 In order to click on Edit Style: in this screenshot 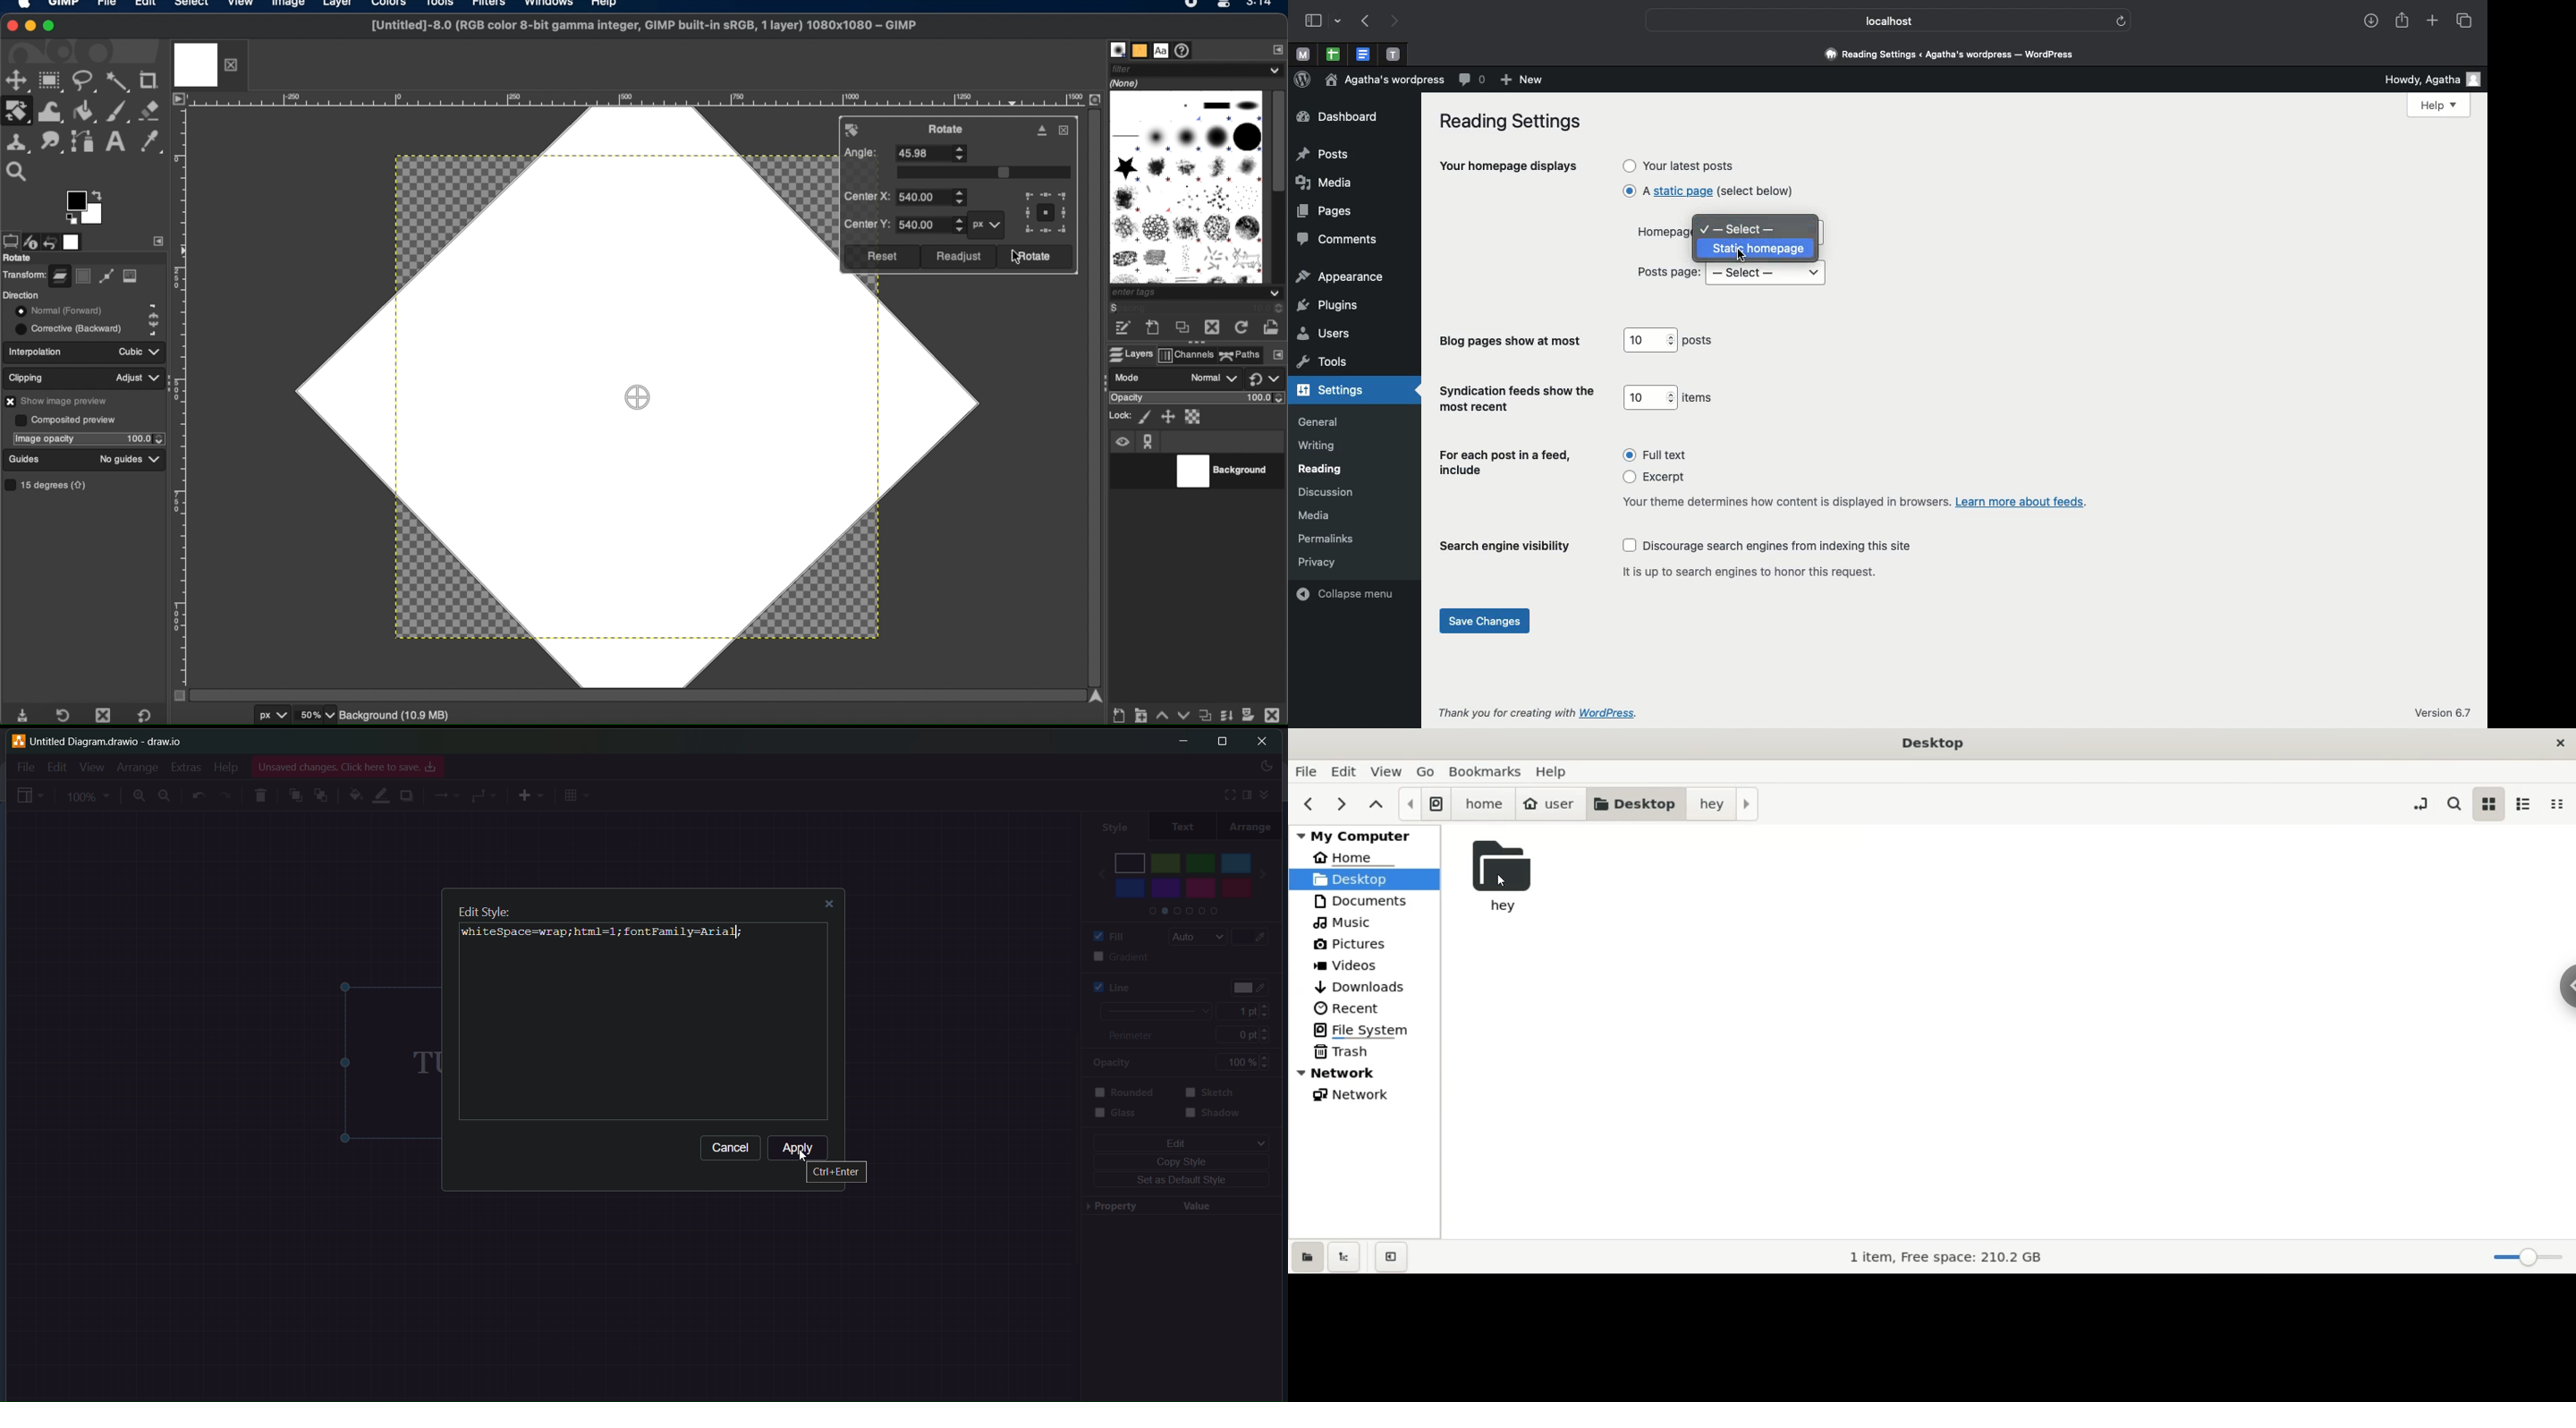, I will do `click(484, 909)`.